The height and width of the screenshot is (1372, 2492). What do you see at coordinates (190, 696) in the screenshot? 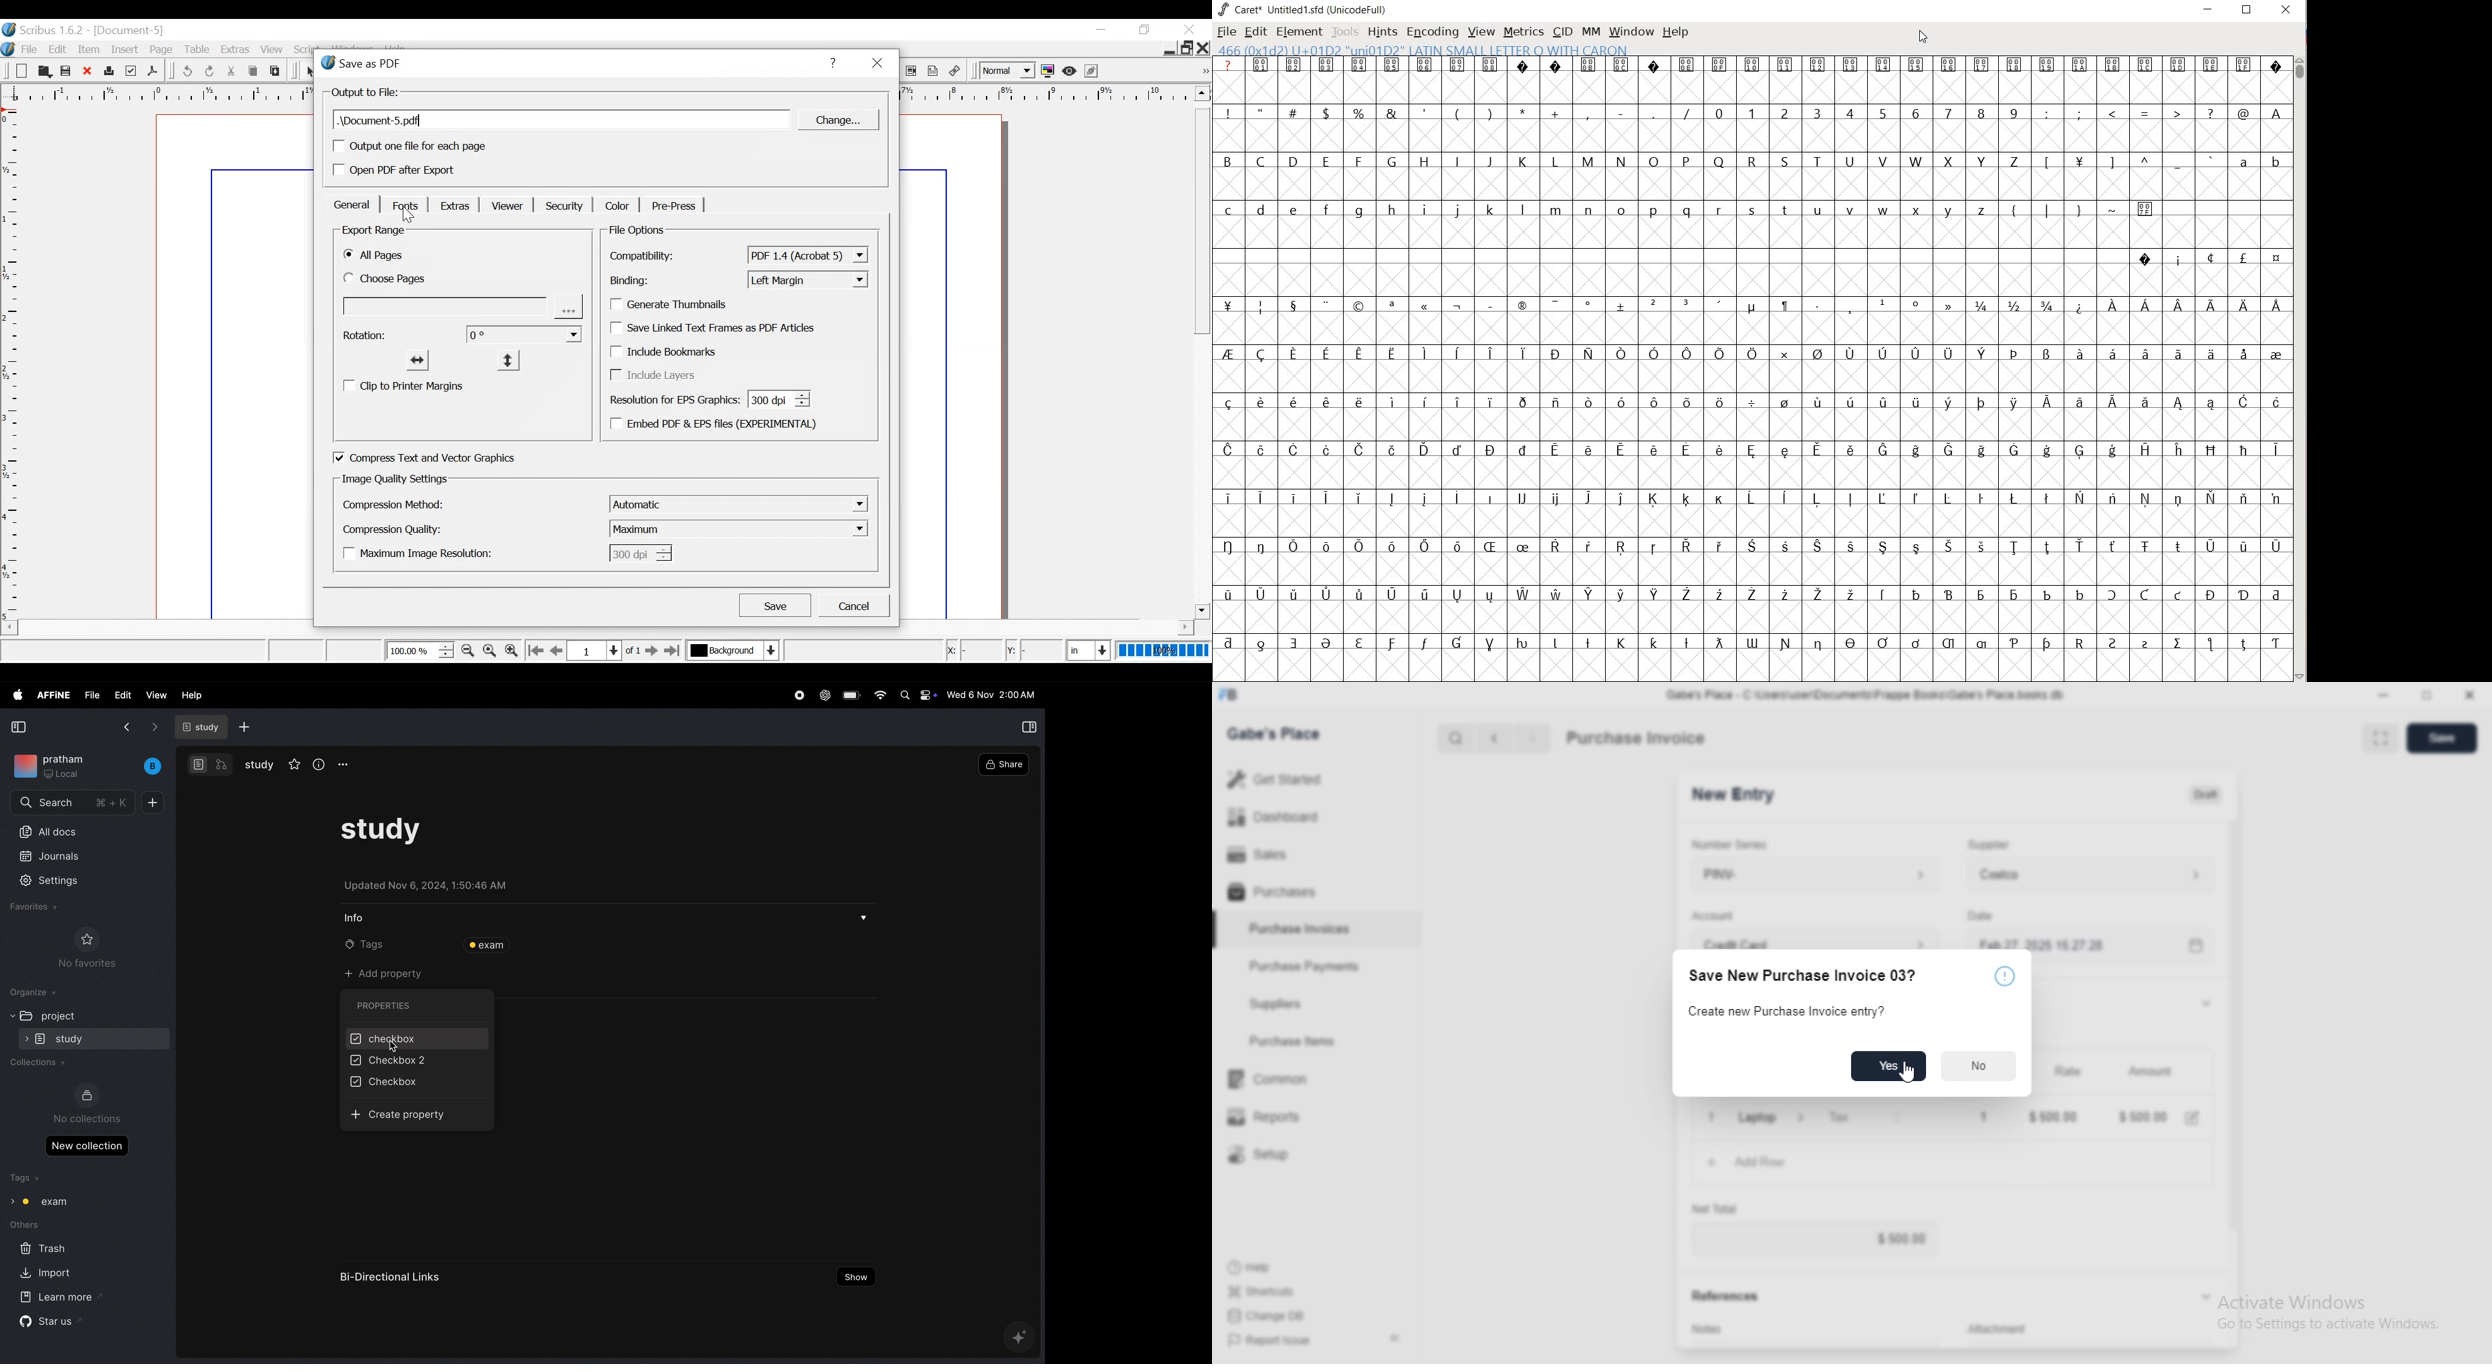
I see `help` at bounding box center [190, 696].